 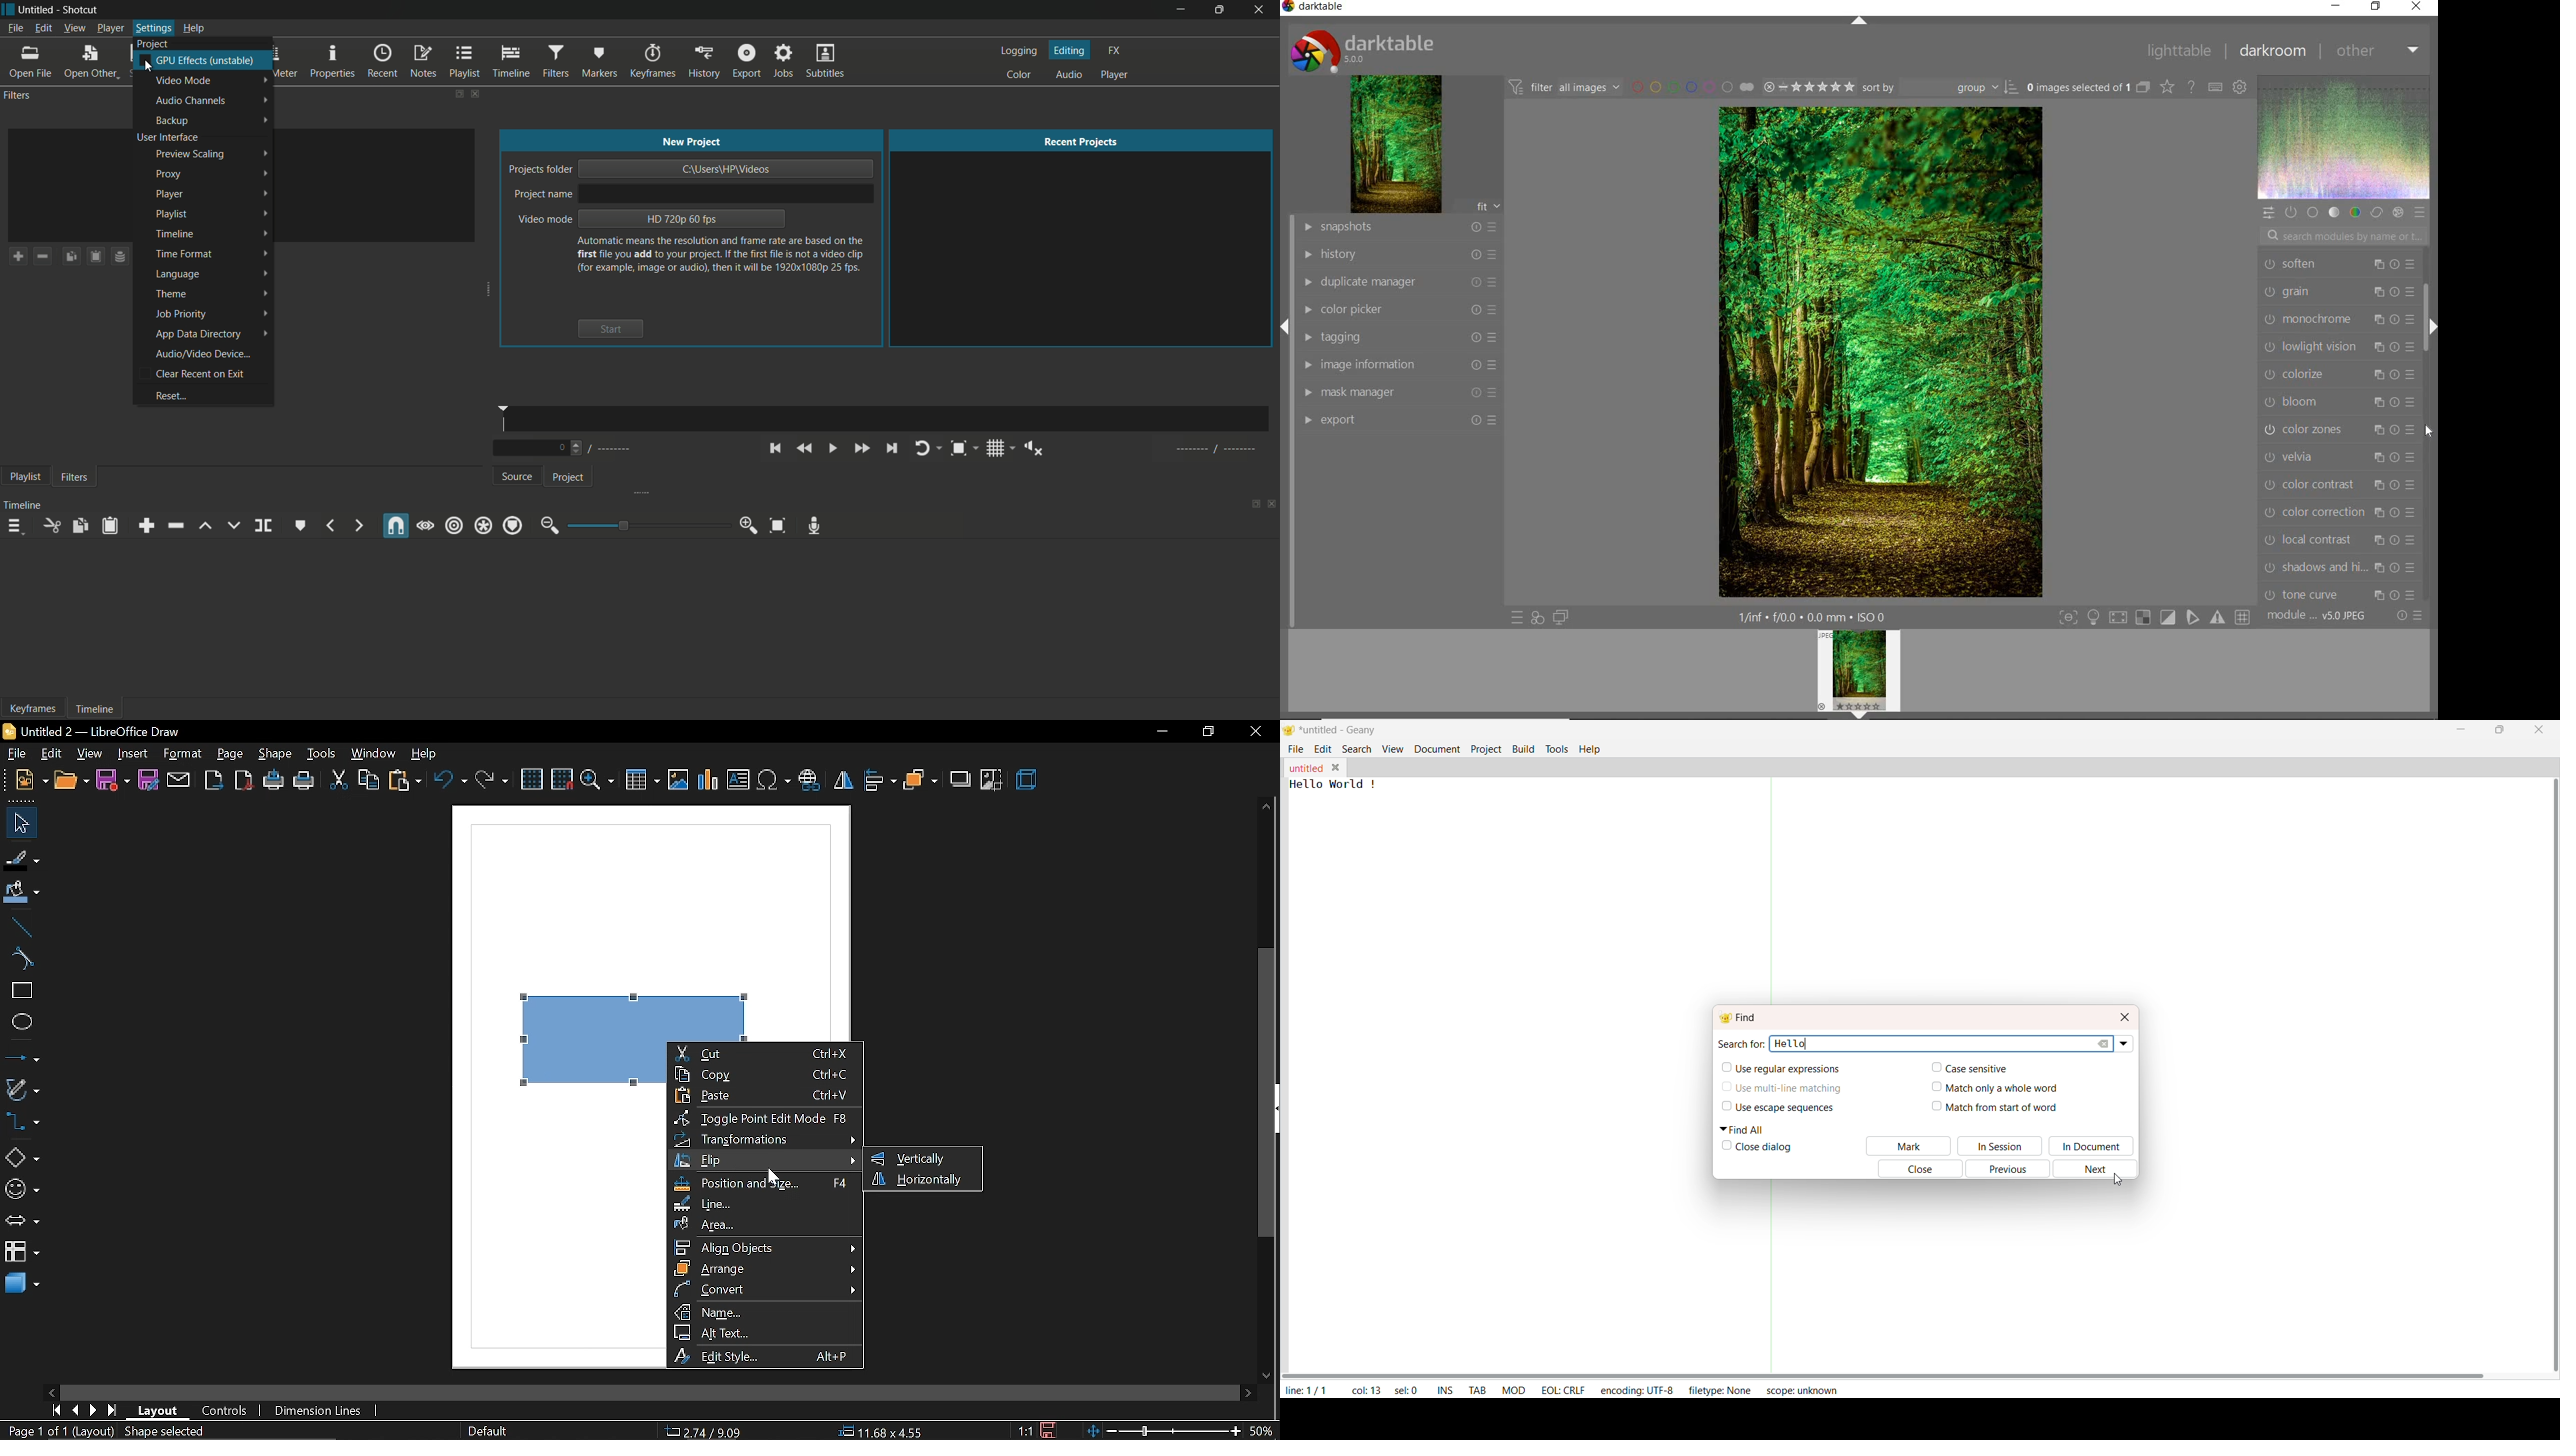 What do you see at coordinates (727, 169) in the screenshot?
I see `project location` at bounding box center [727, 169].